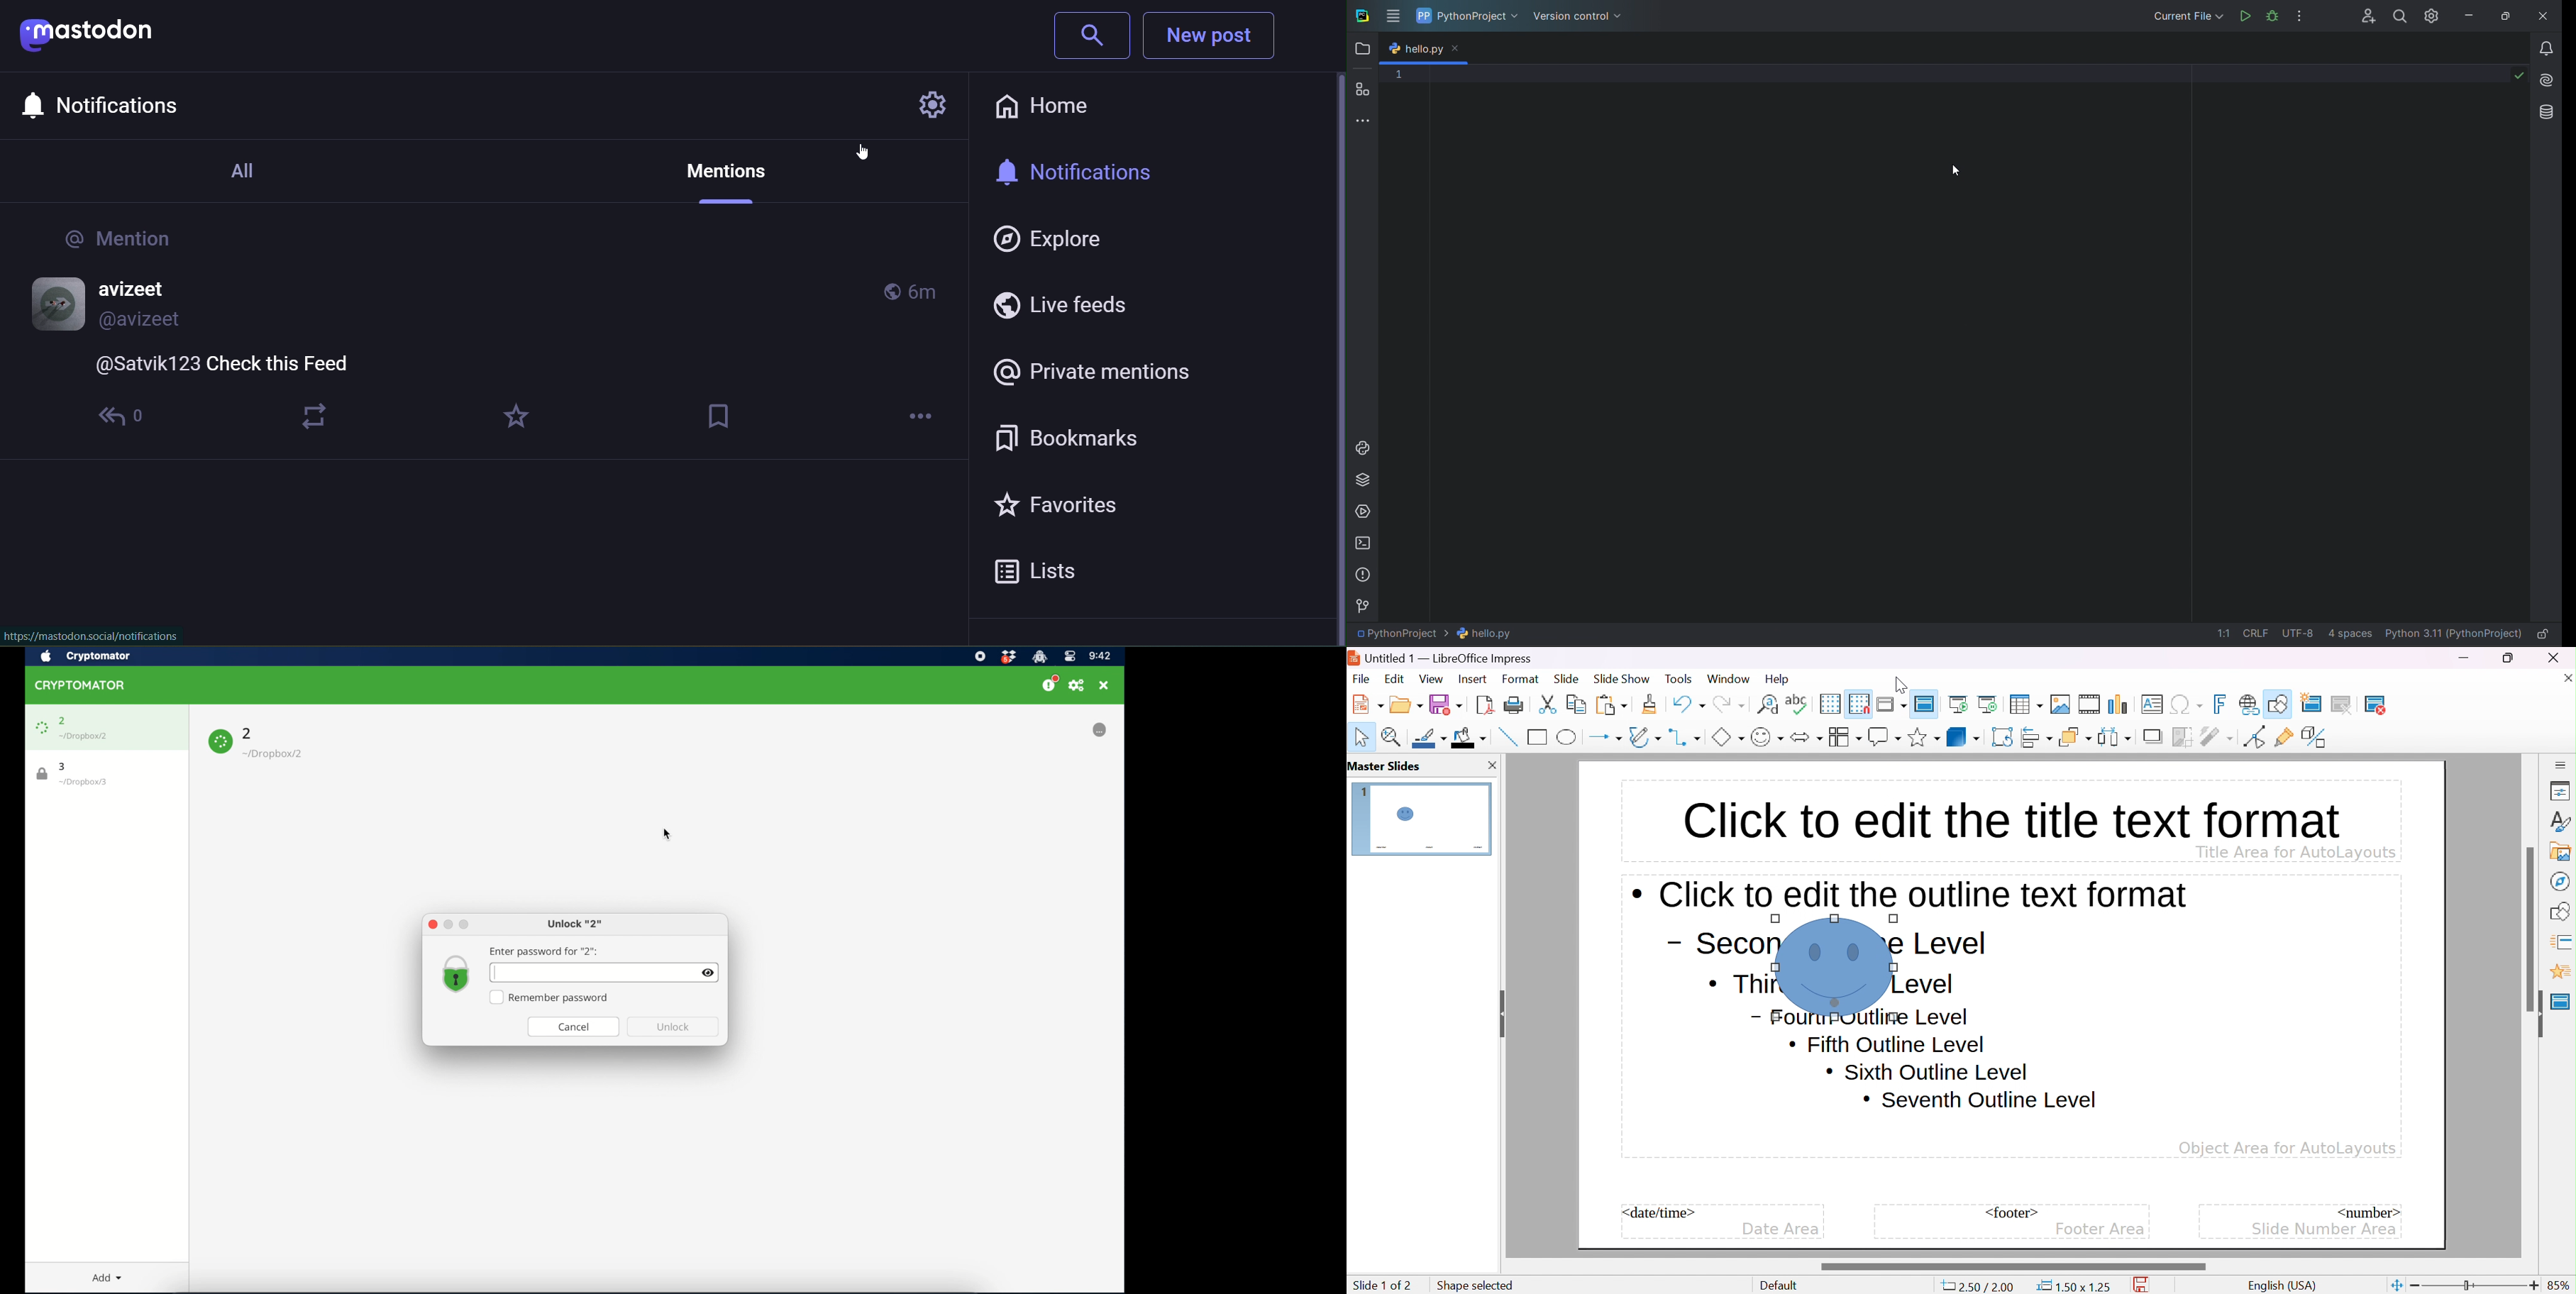  What do you see at coordinates (1845, 737) in the screenshot?
I see `flowchart` at bounding box center [1845, 737].